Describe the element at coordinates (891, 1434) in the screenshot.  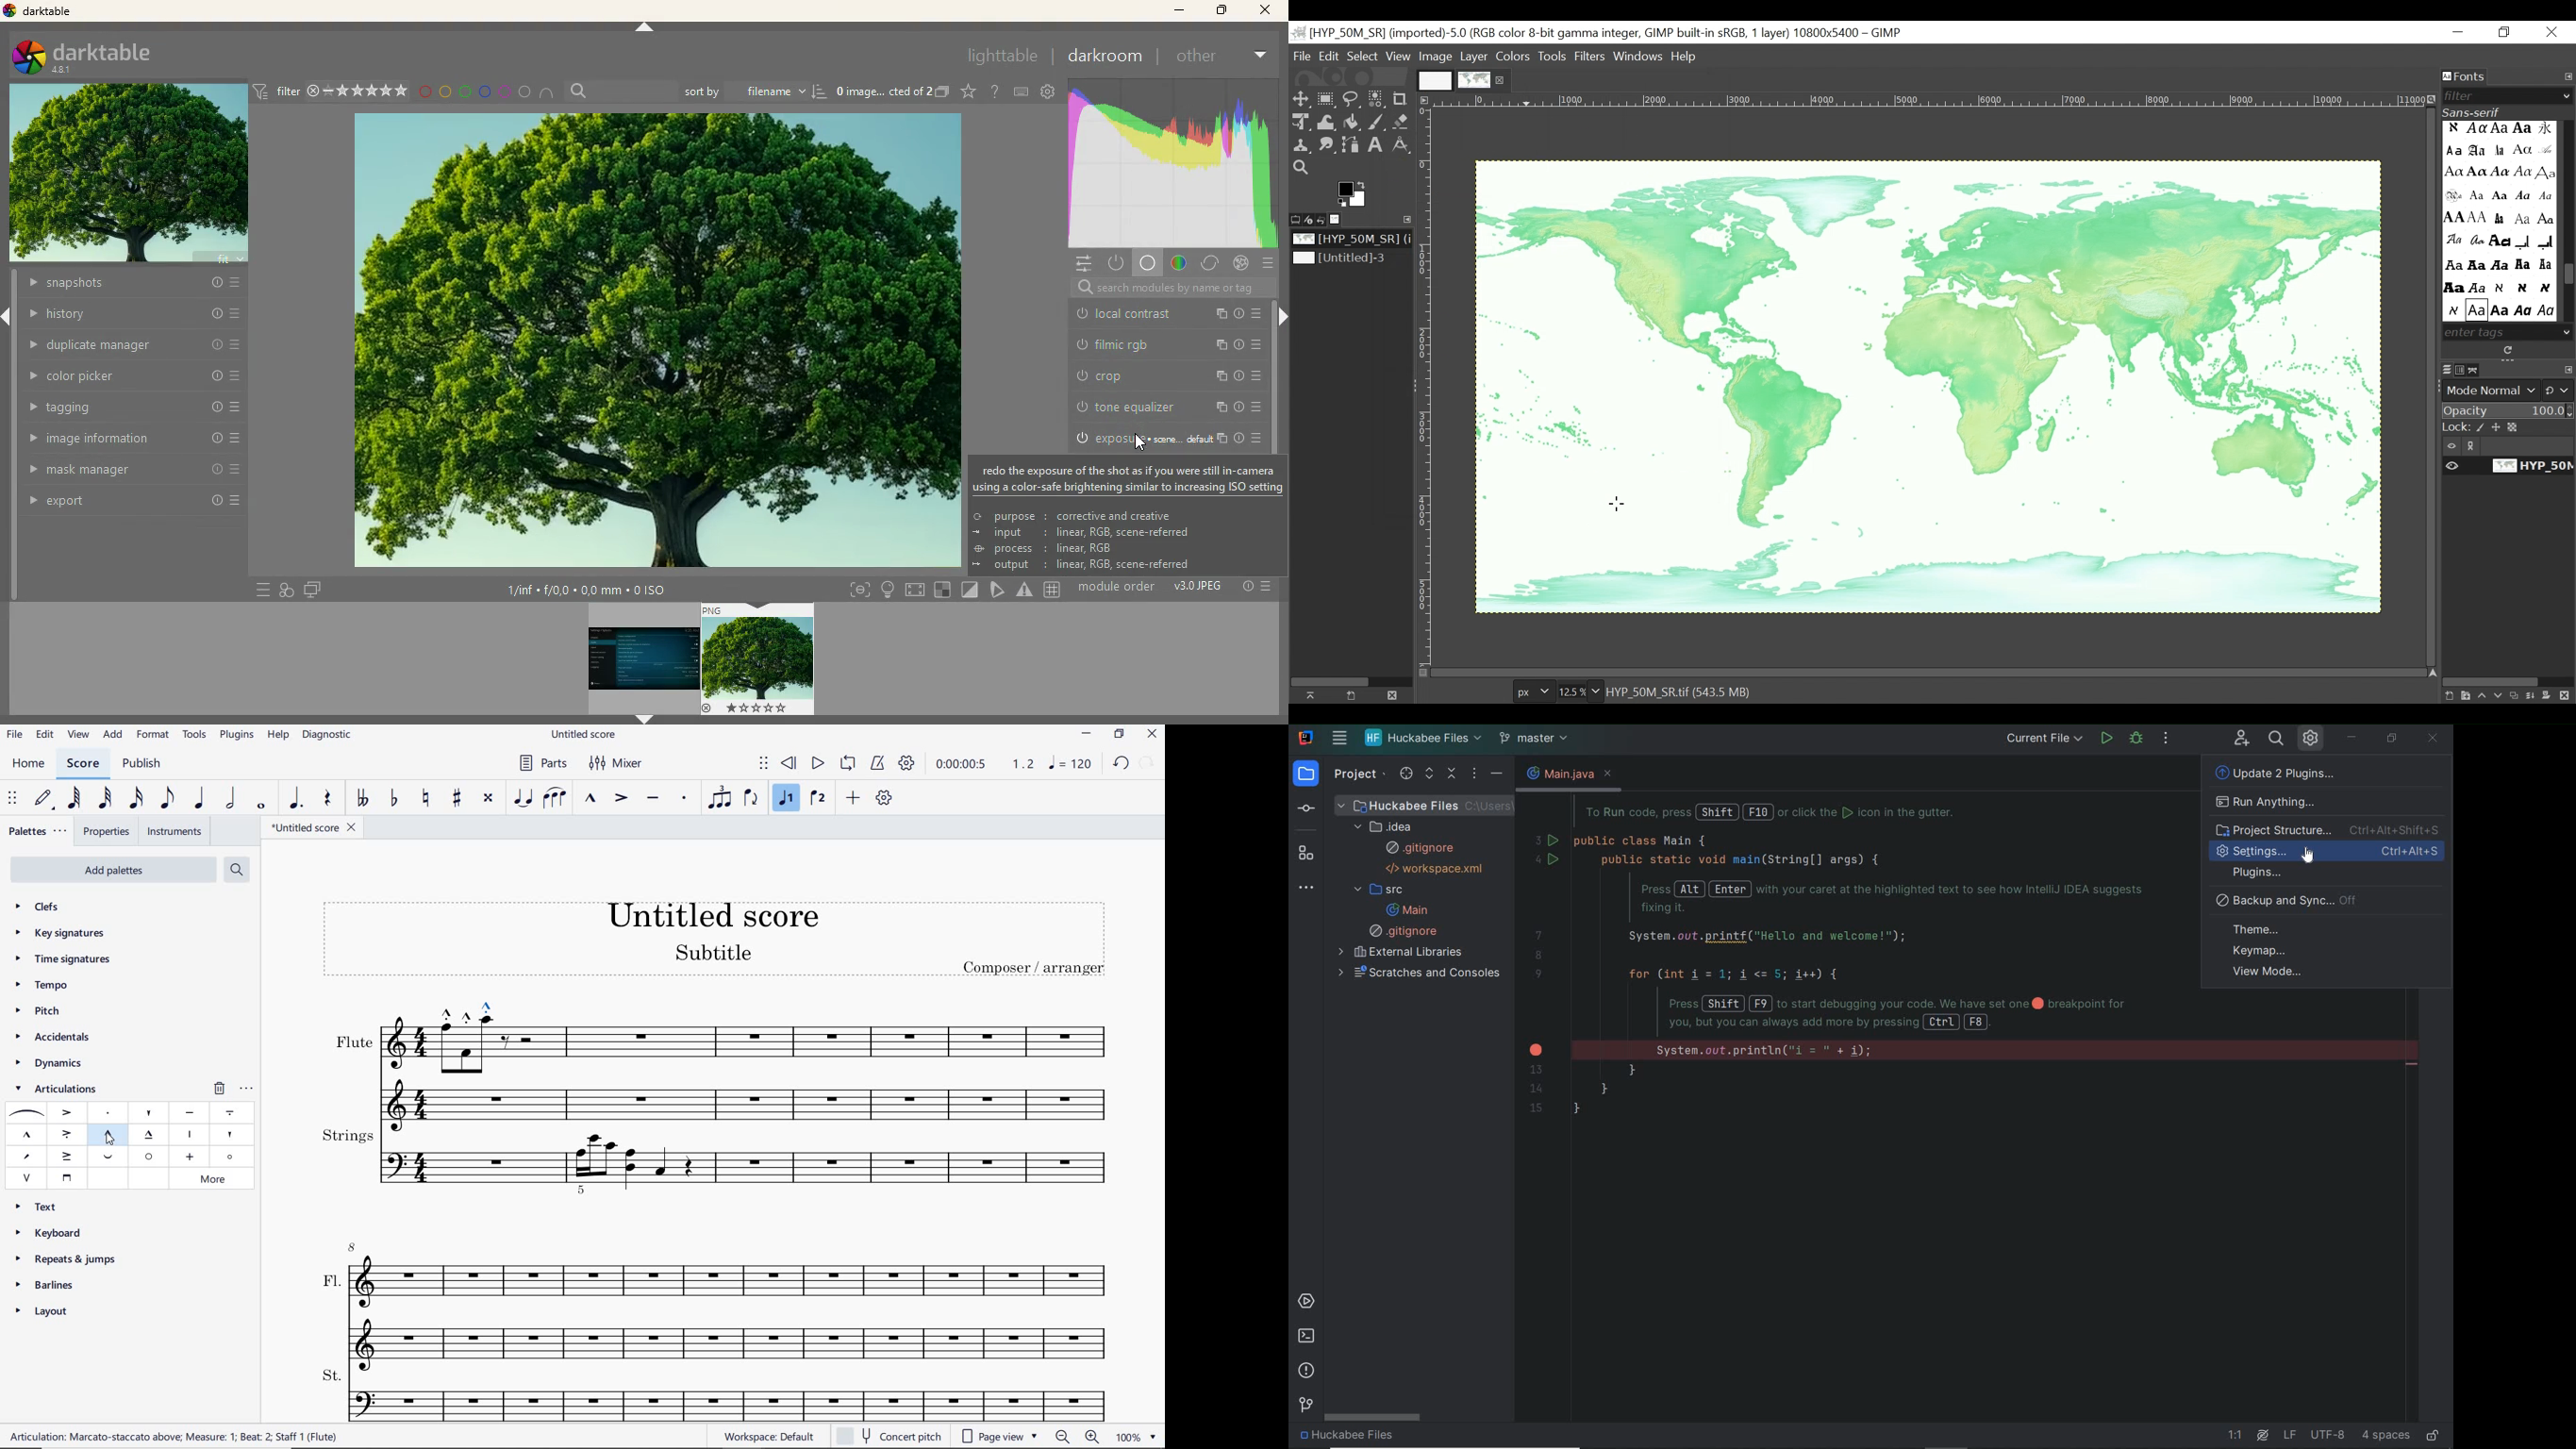
I see `concert pitch` at that location.